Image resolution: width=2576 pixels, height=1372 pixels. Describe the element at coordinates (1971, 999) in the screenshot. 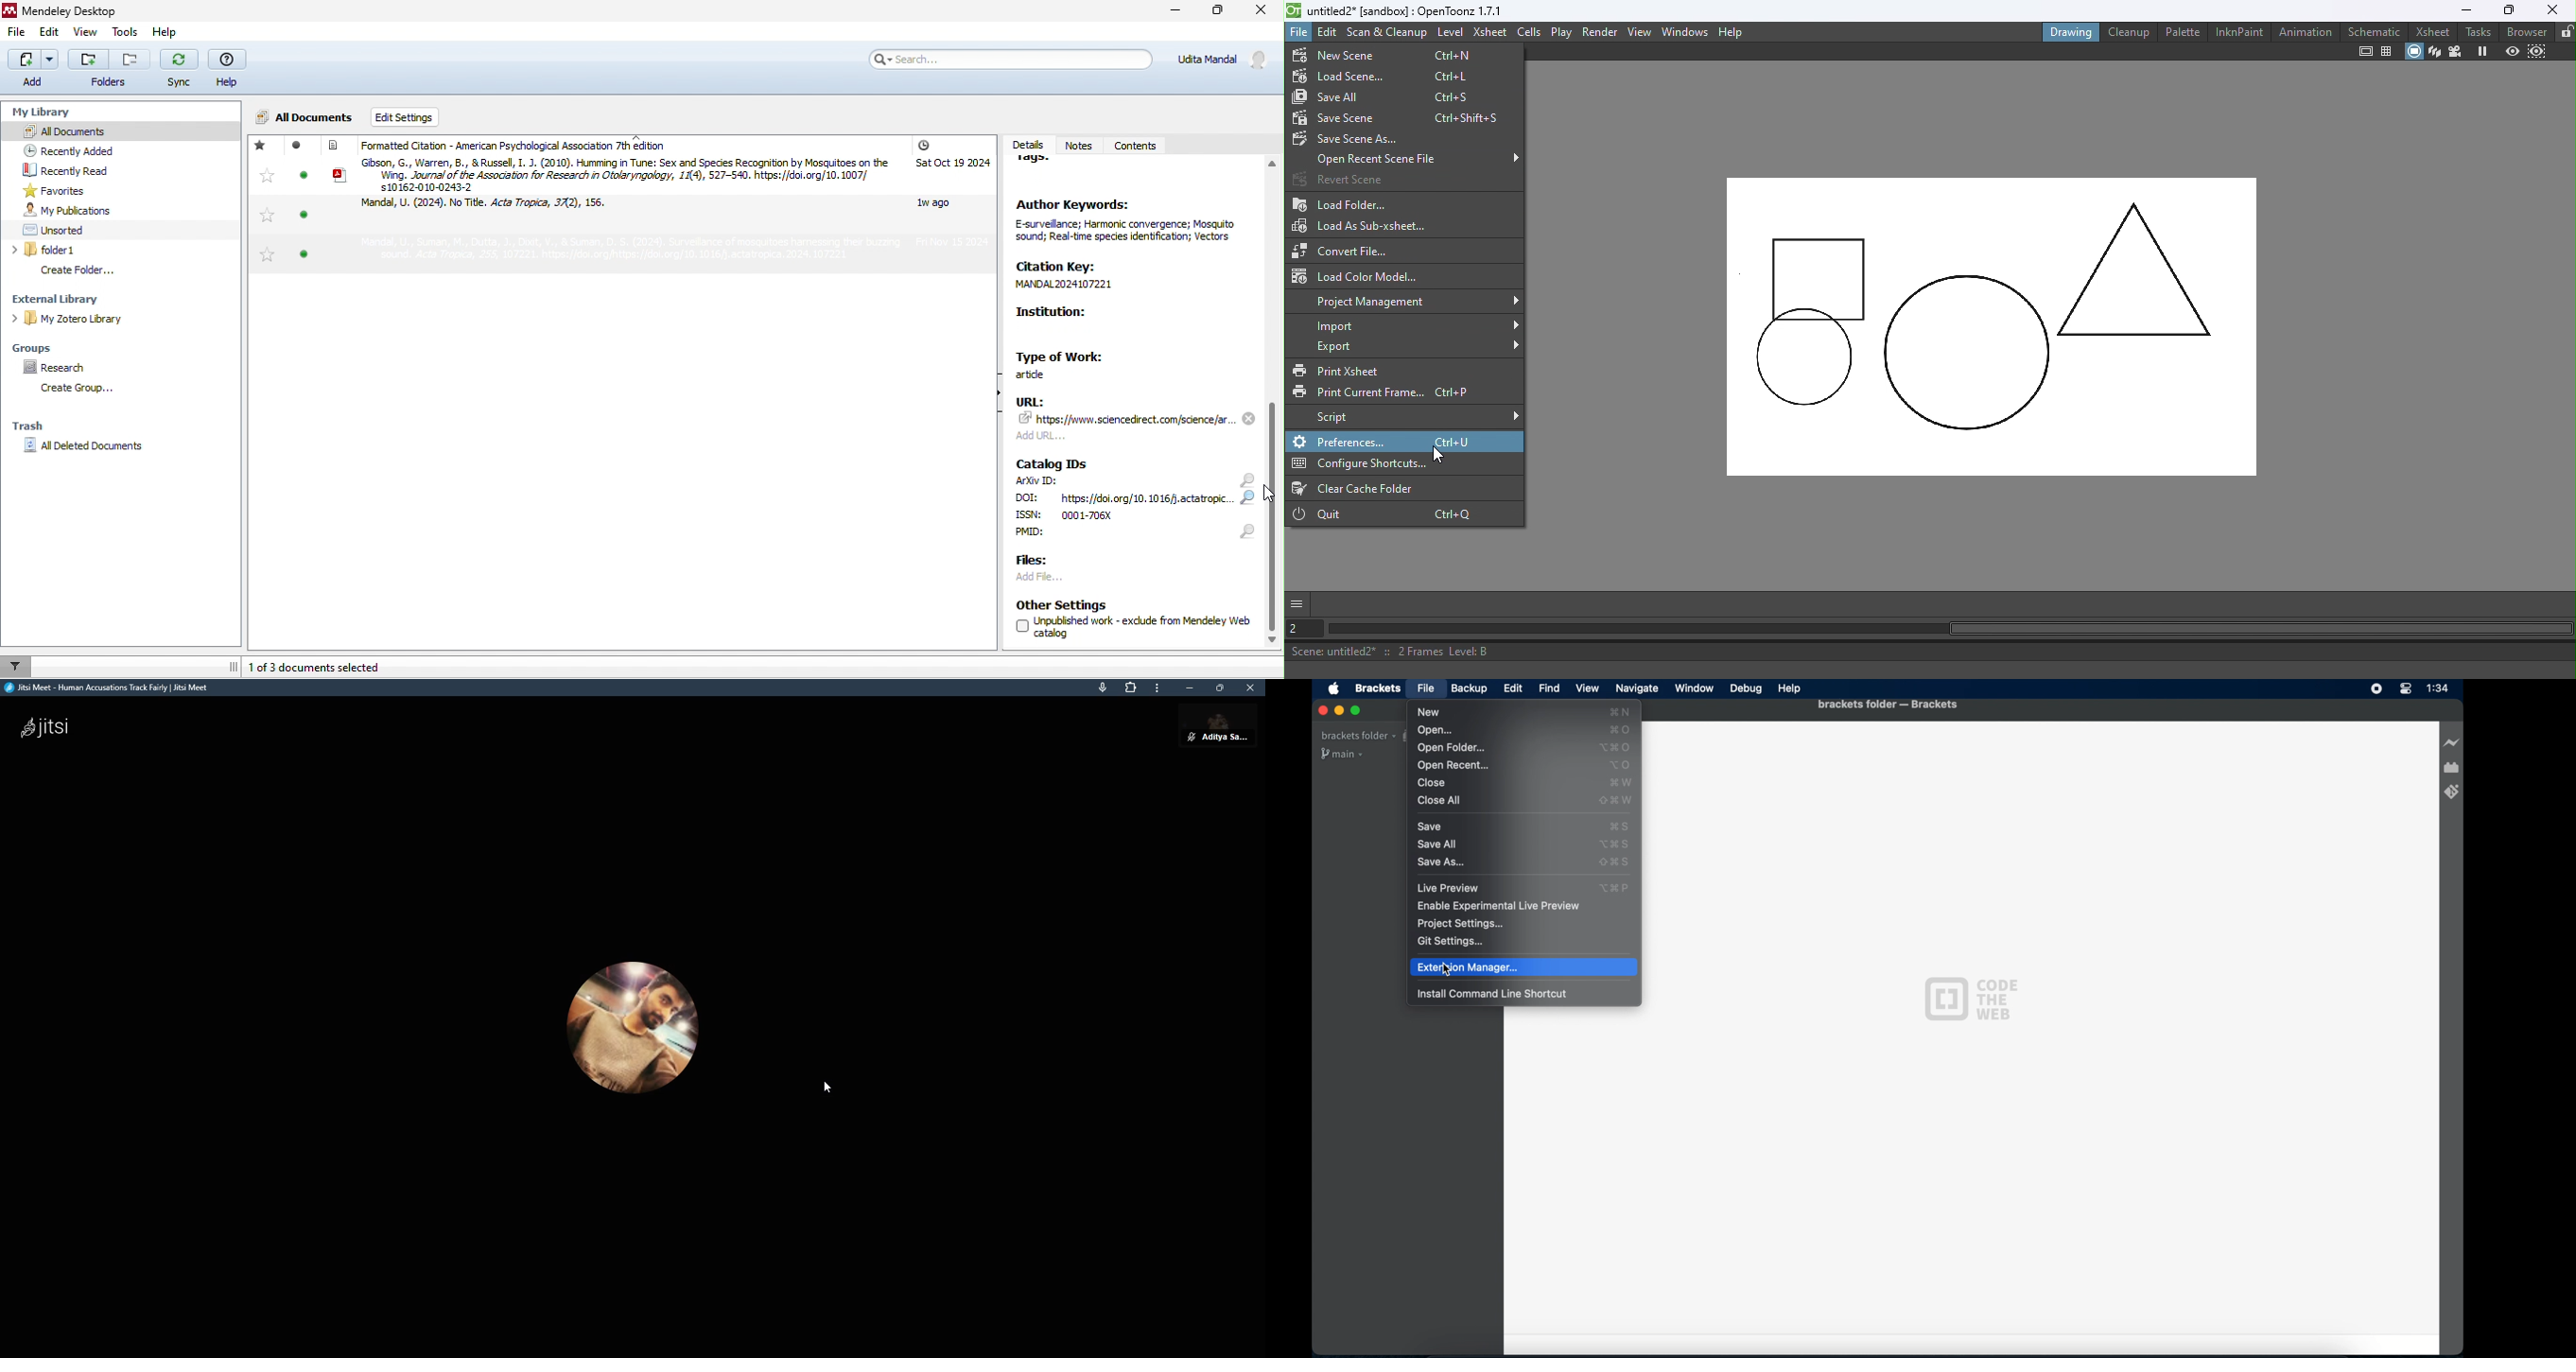

I see `Code the web` at that location.